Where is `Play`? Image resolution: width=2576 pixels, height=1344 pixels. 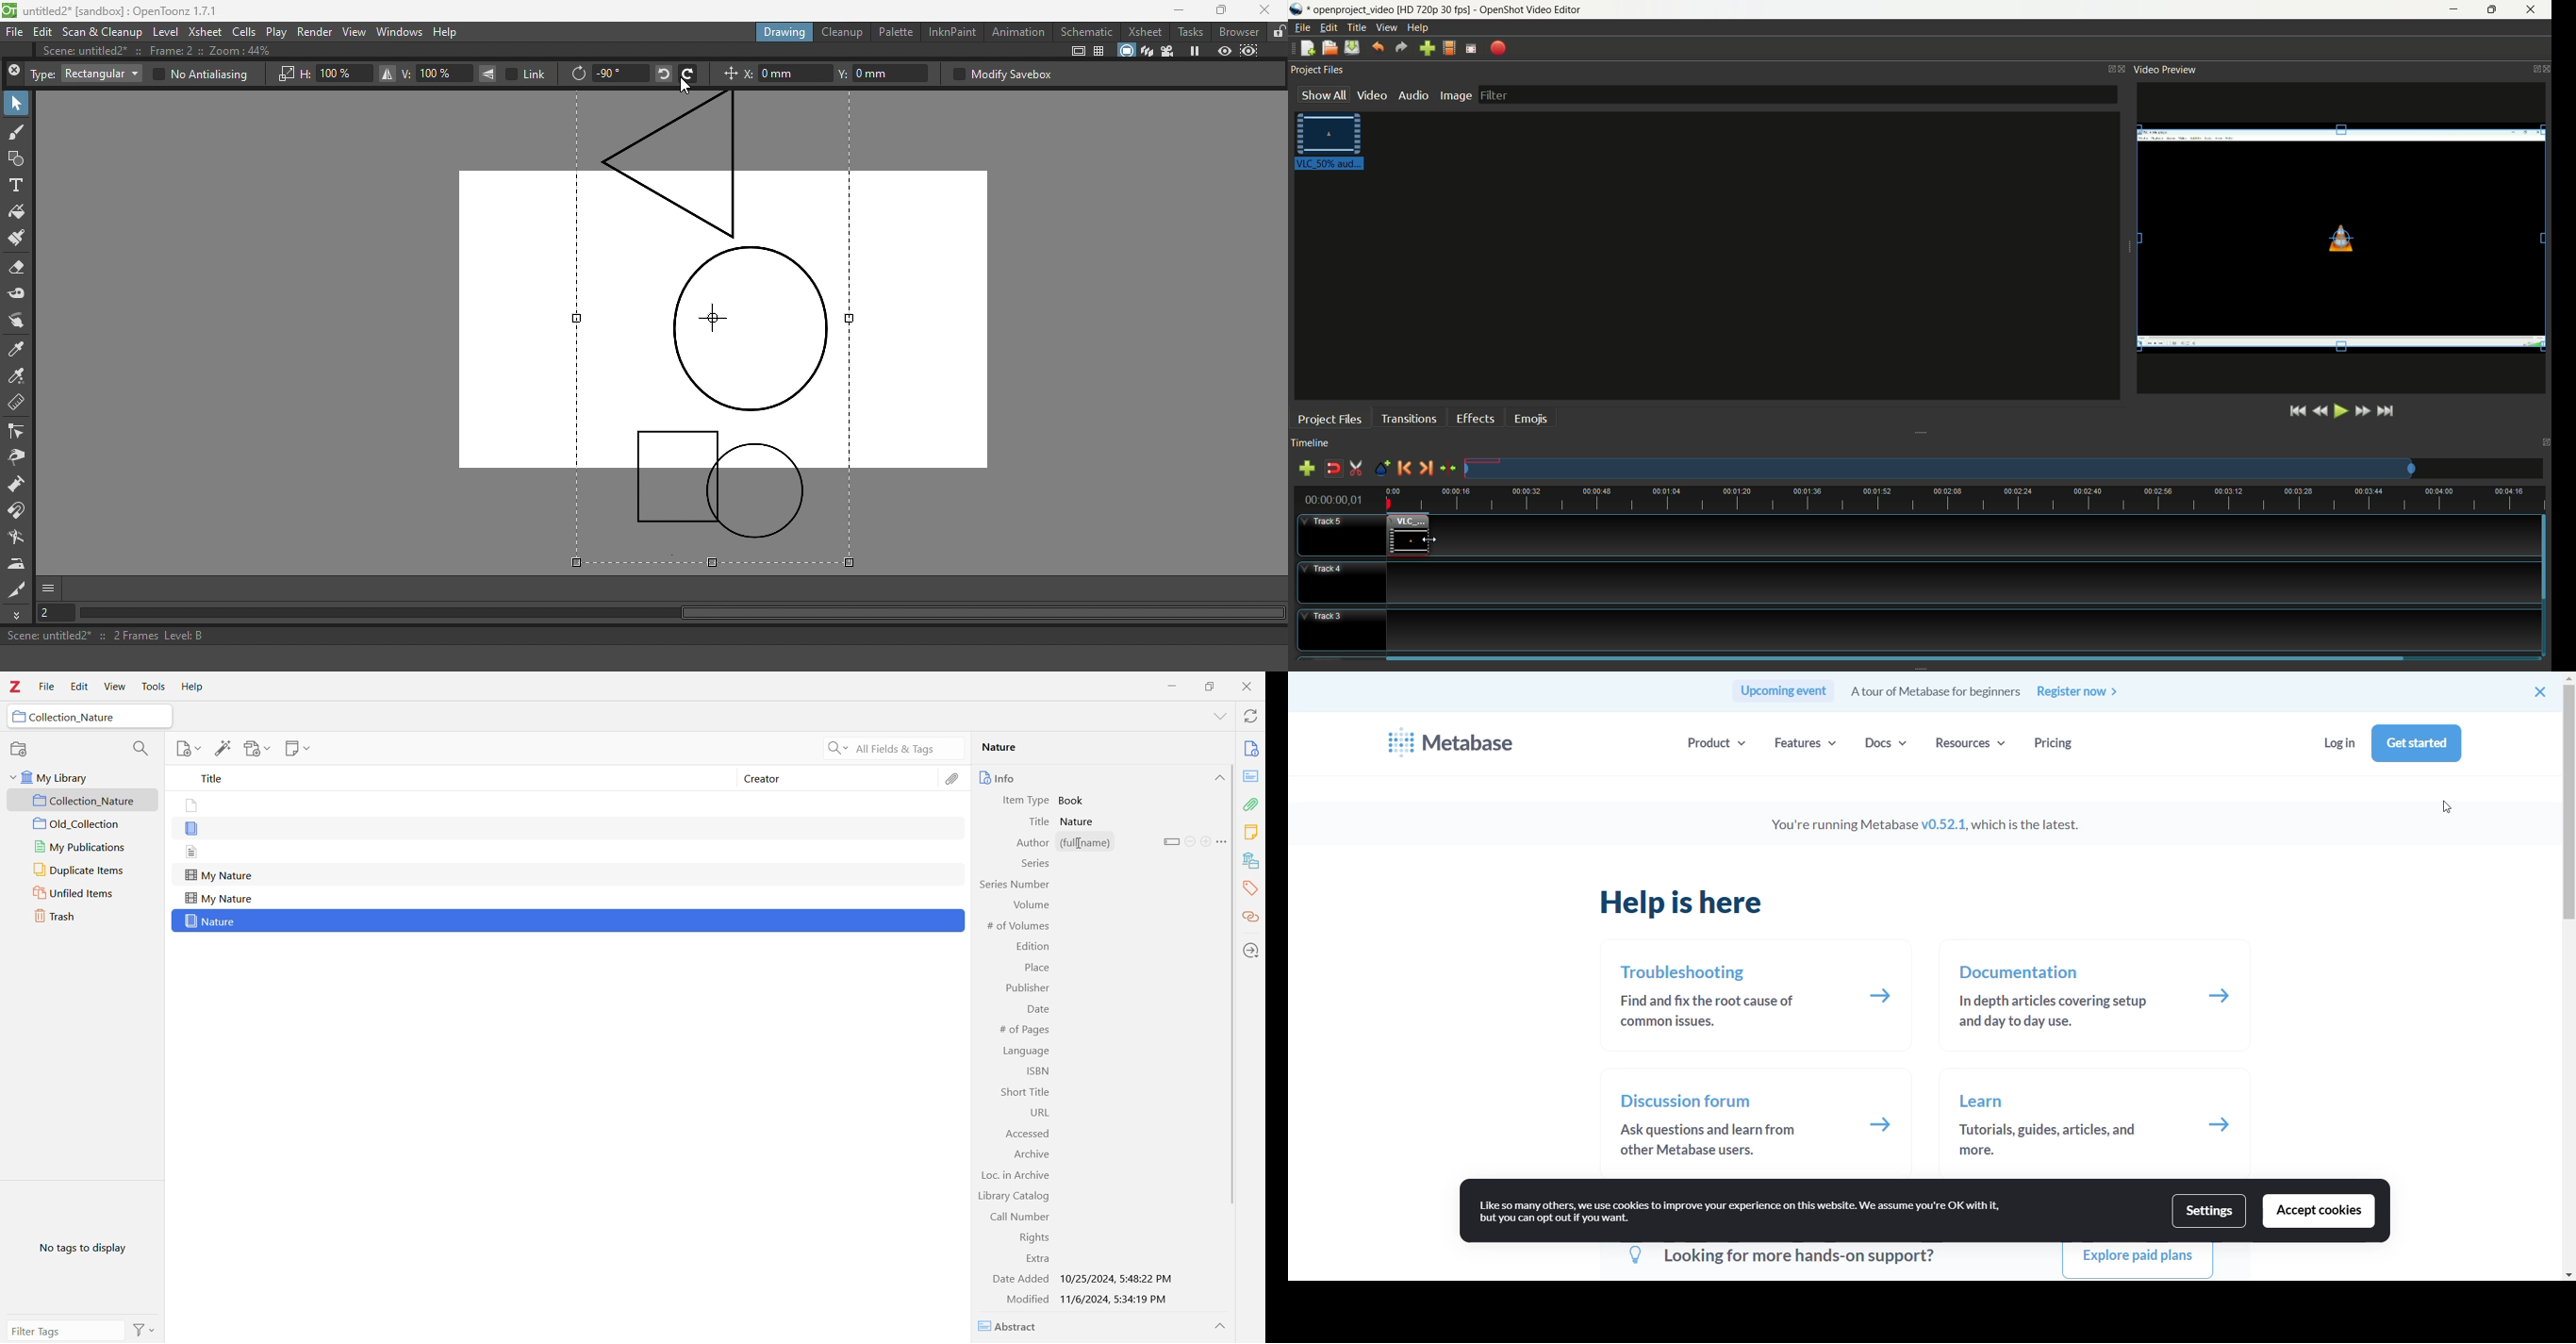 Play is located at coordinates (277, 32).